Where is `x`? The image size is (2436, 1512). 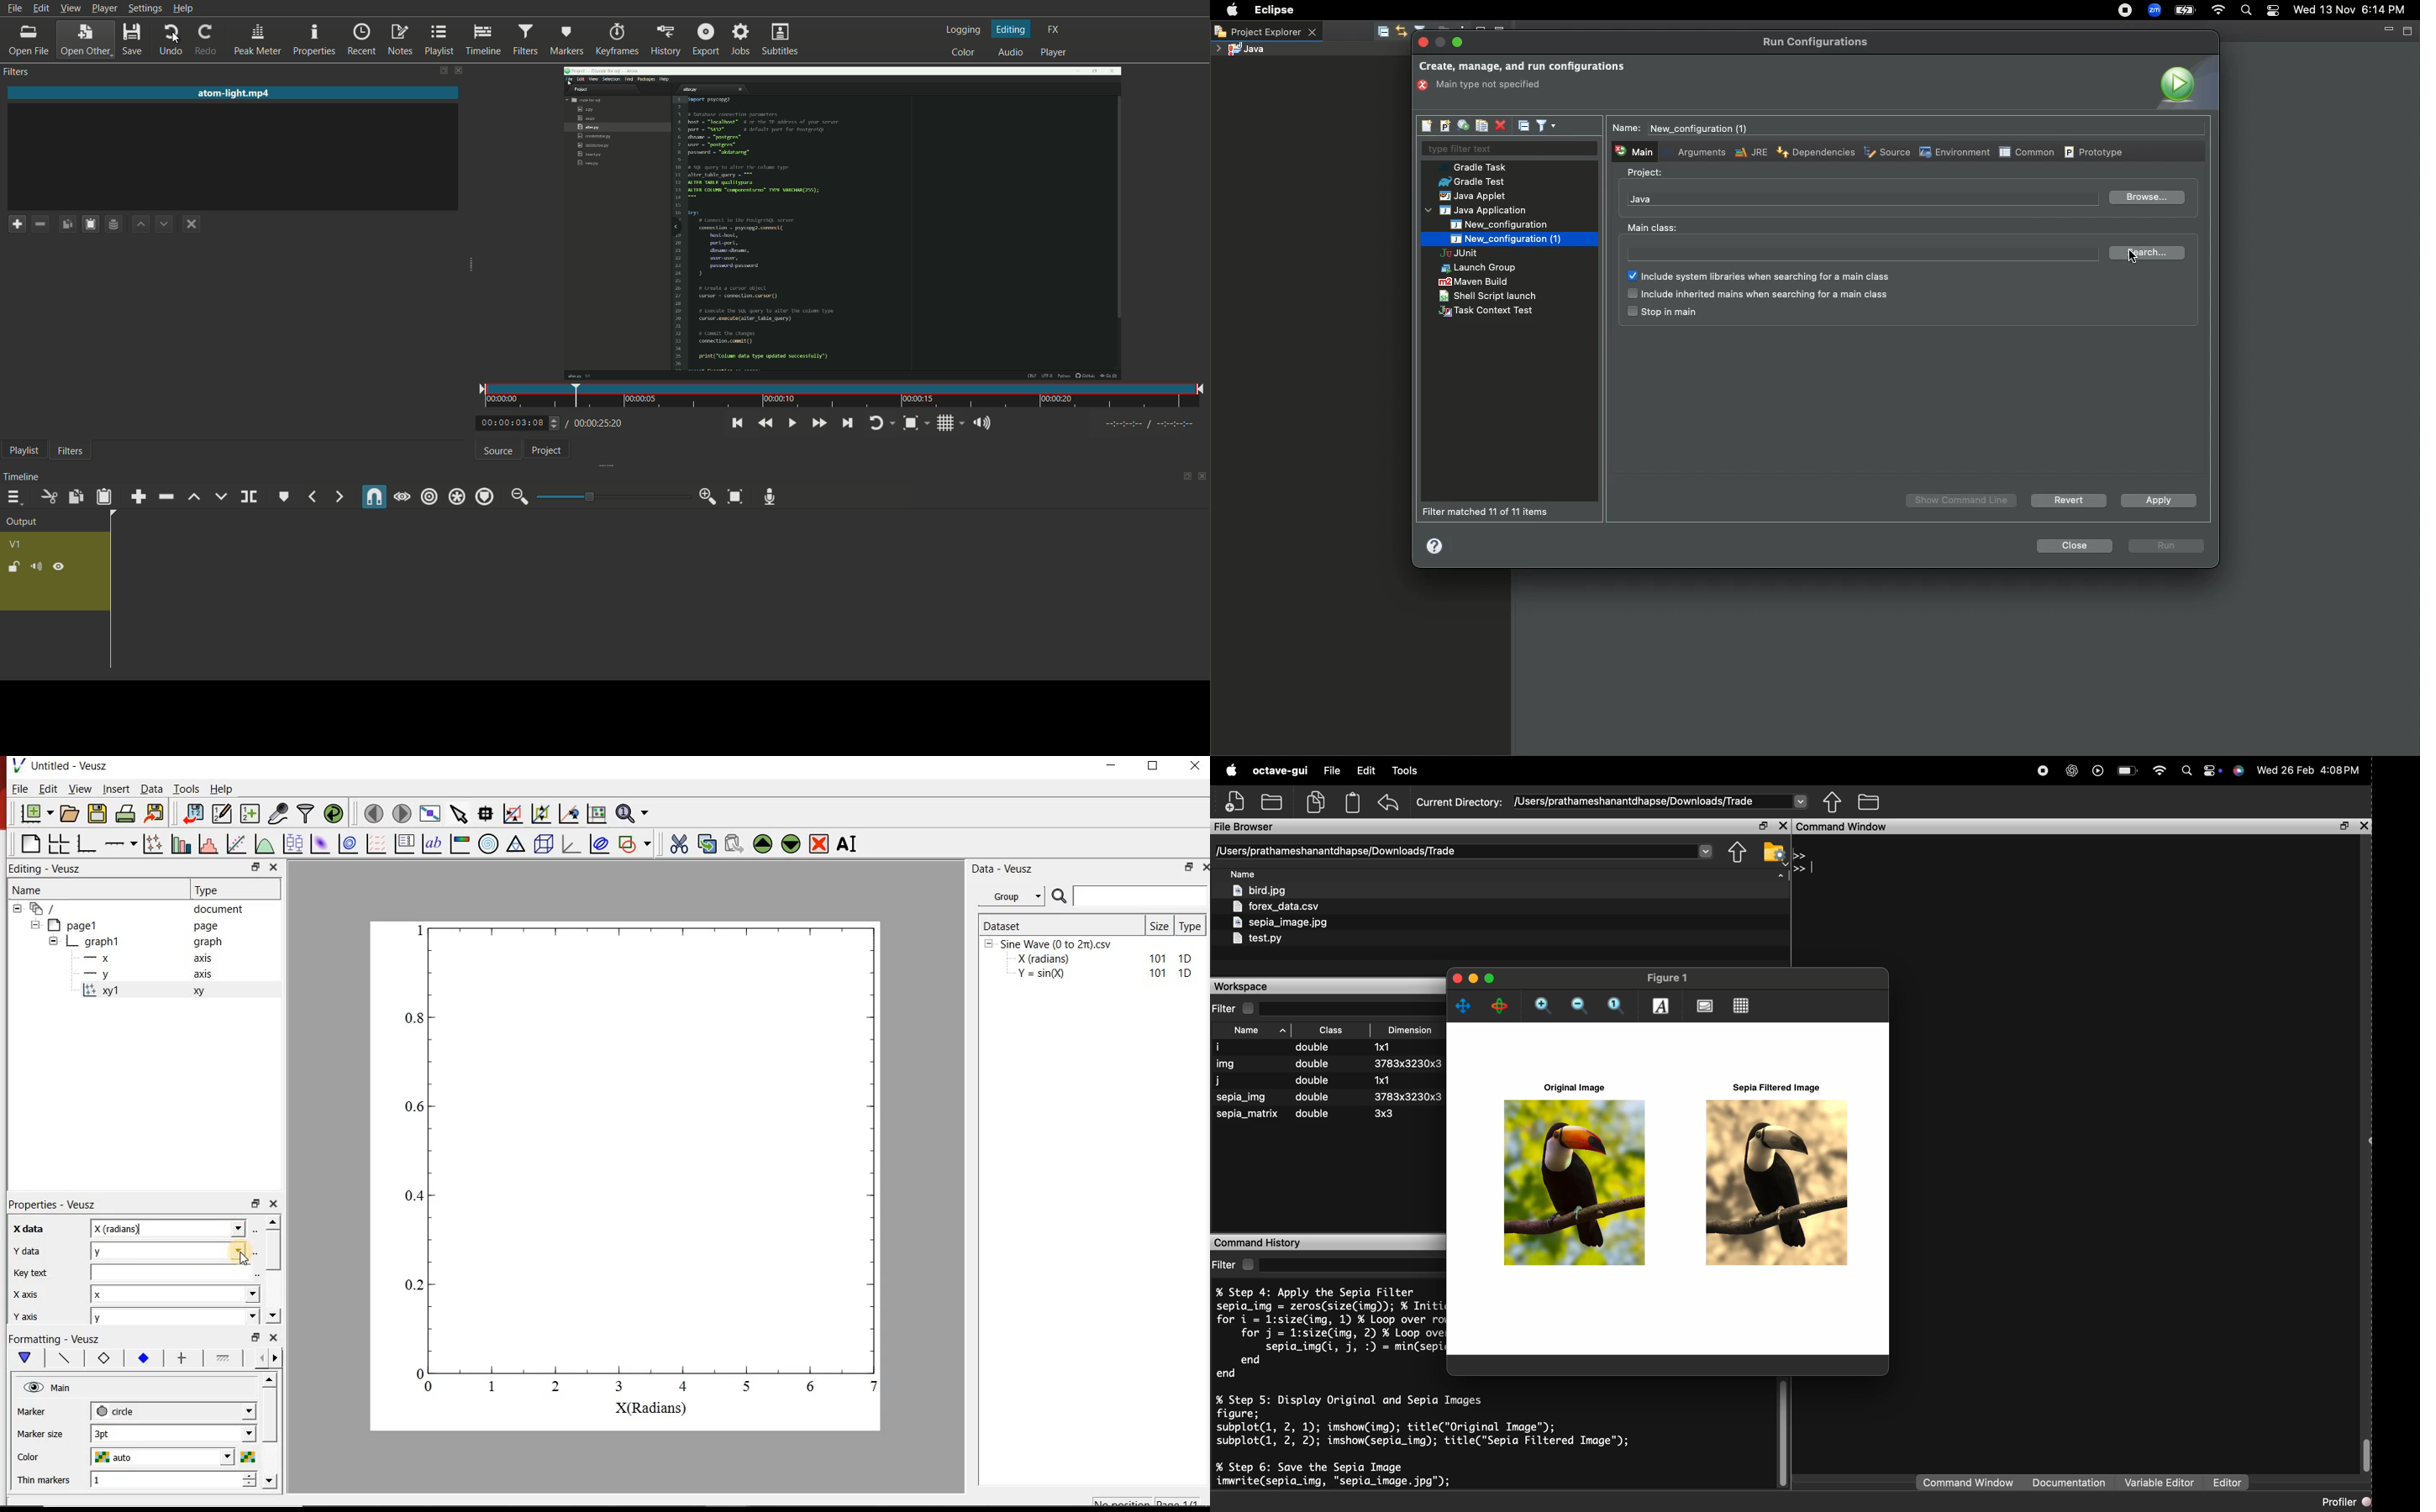 x is located at coordinates (177, 1296).